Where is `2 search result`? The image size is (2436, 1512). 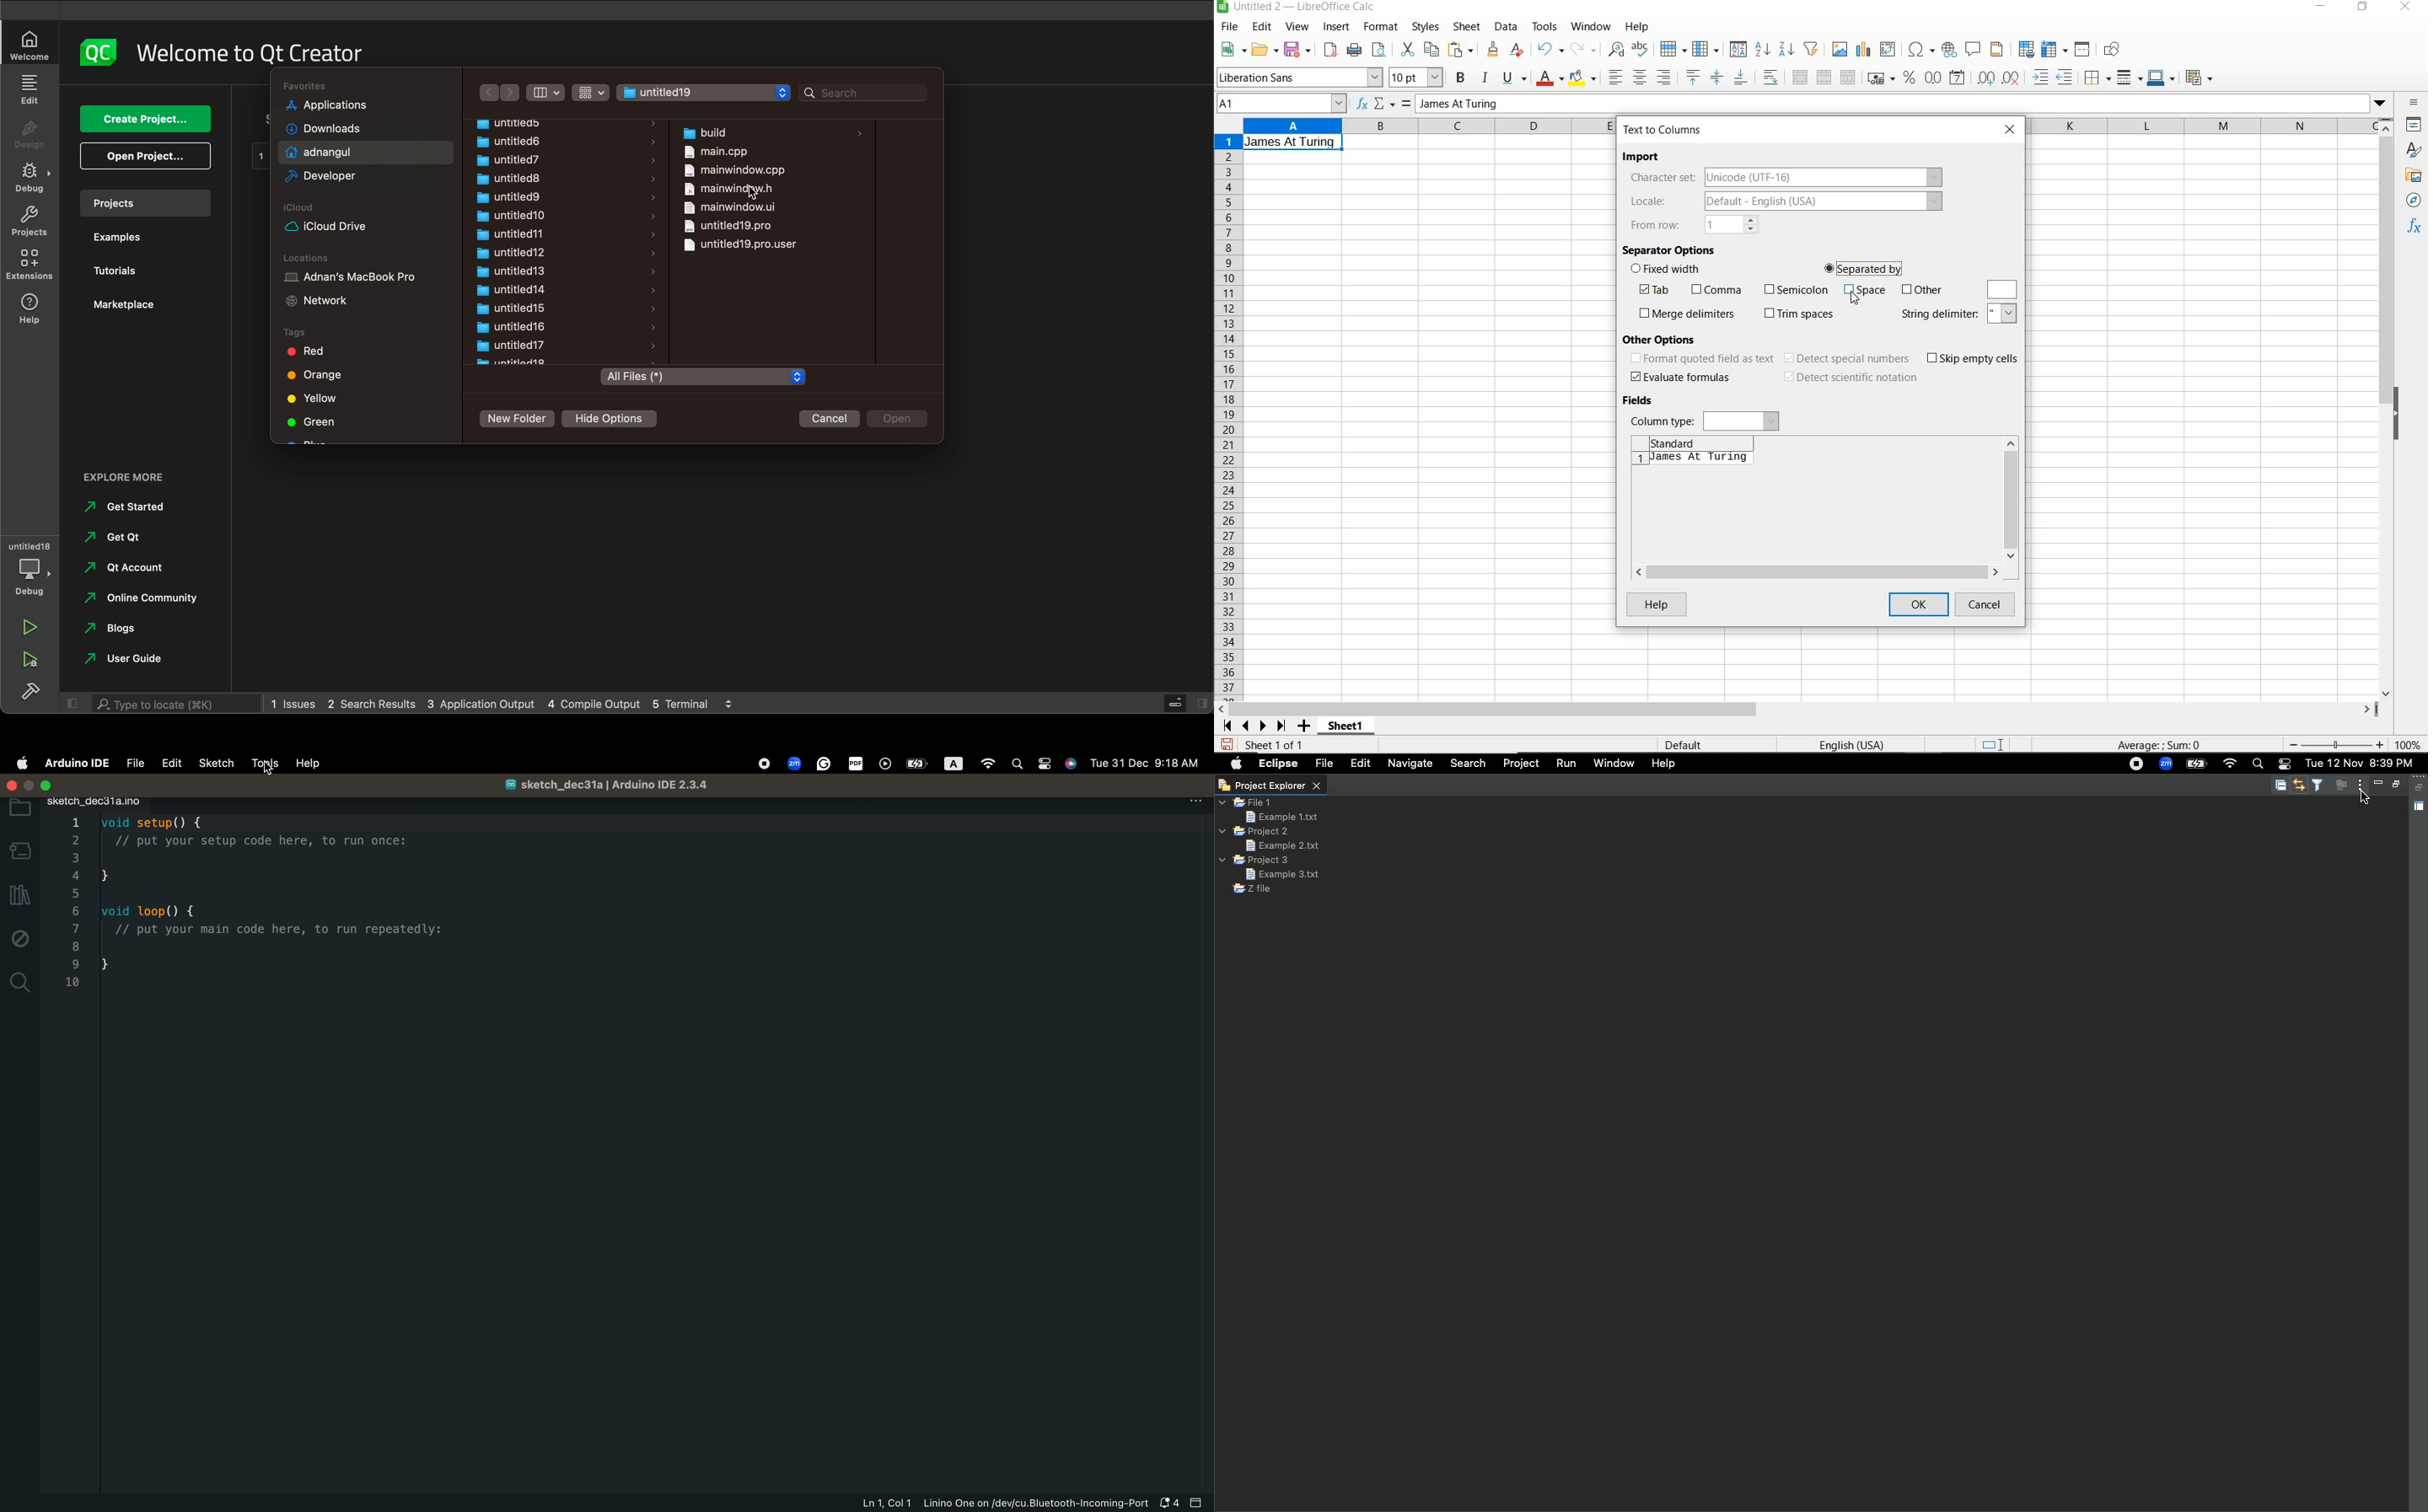 2 search result is located at coordinates (375, 705).